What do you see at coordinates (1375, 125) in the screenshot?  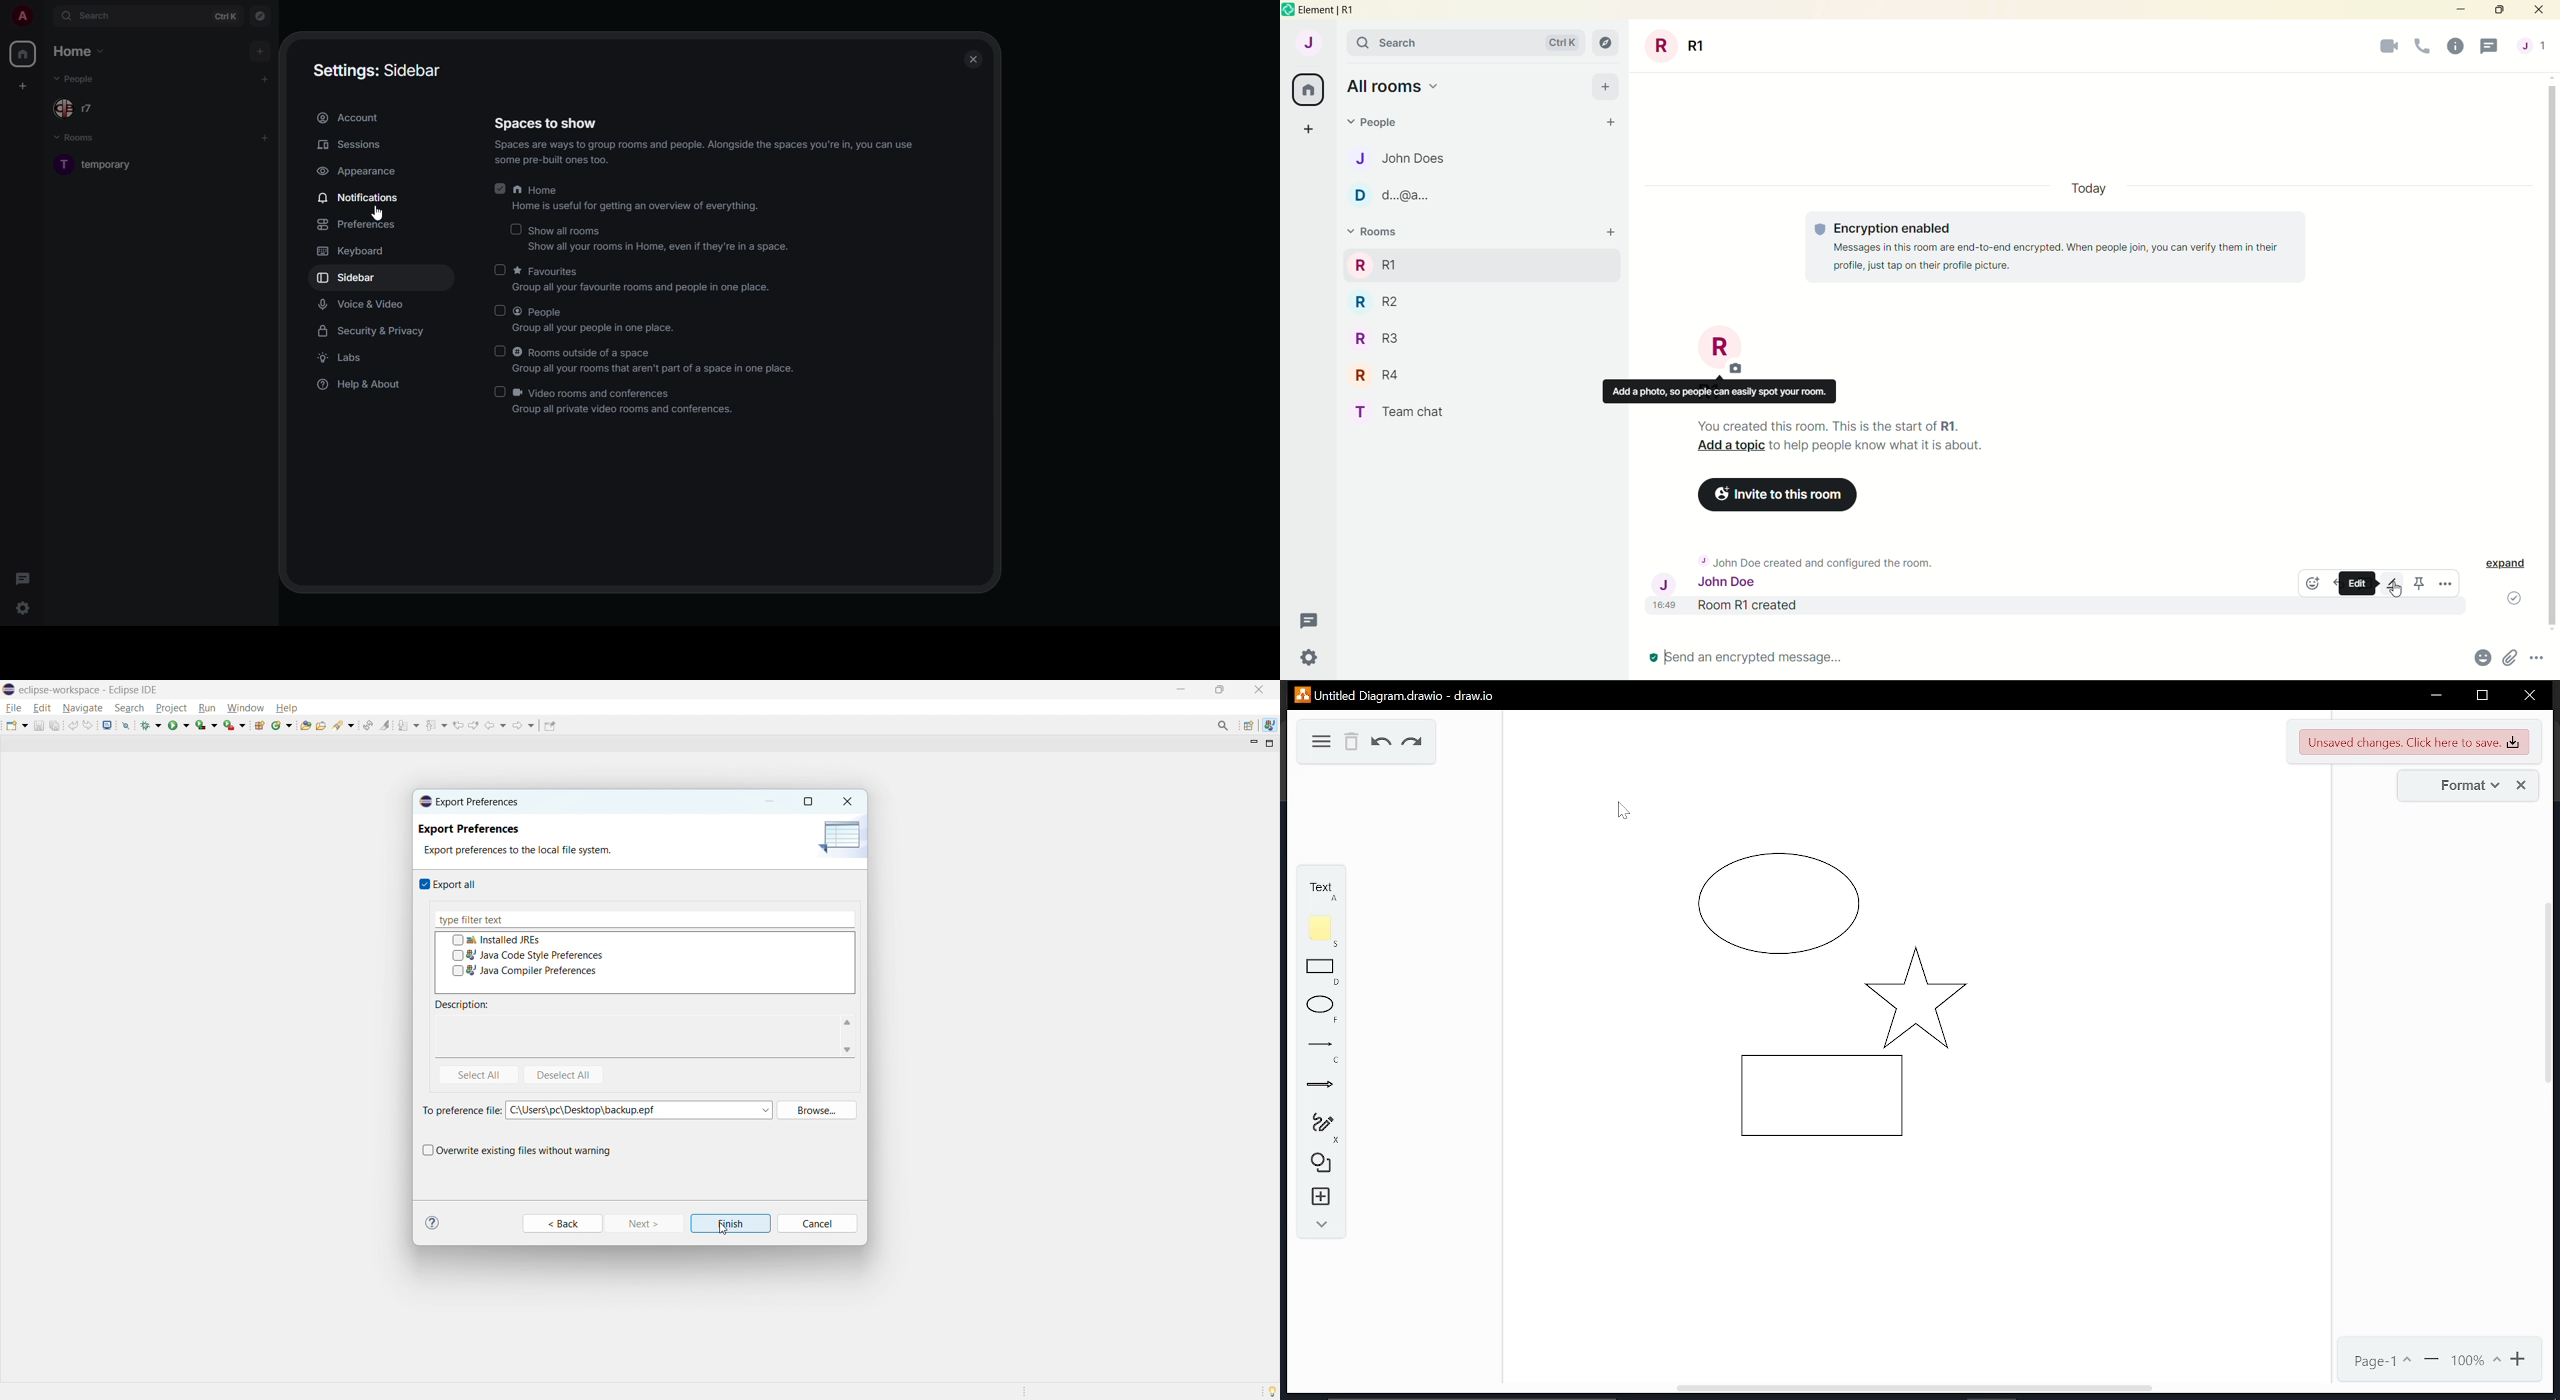 I see `people` at bounding box center [1375, 125].